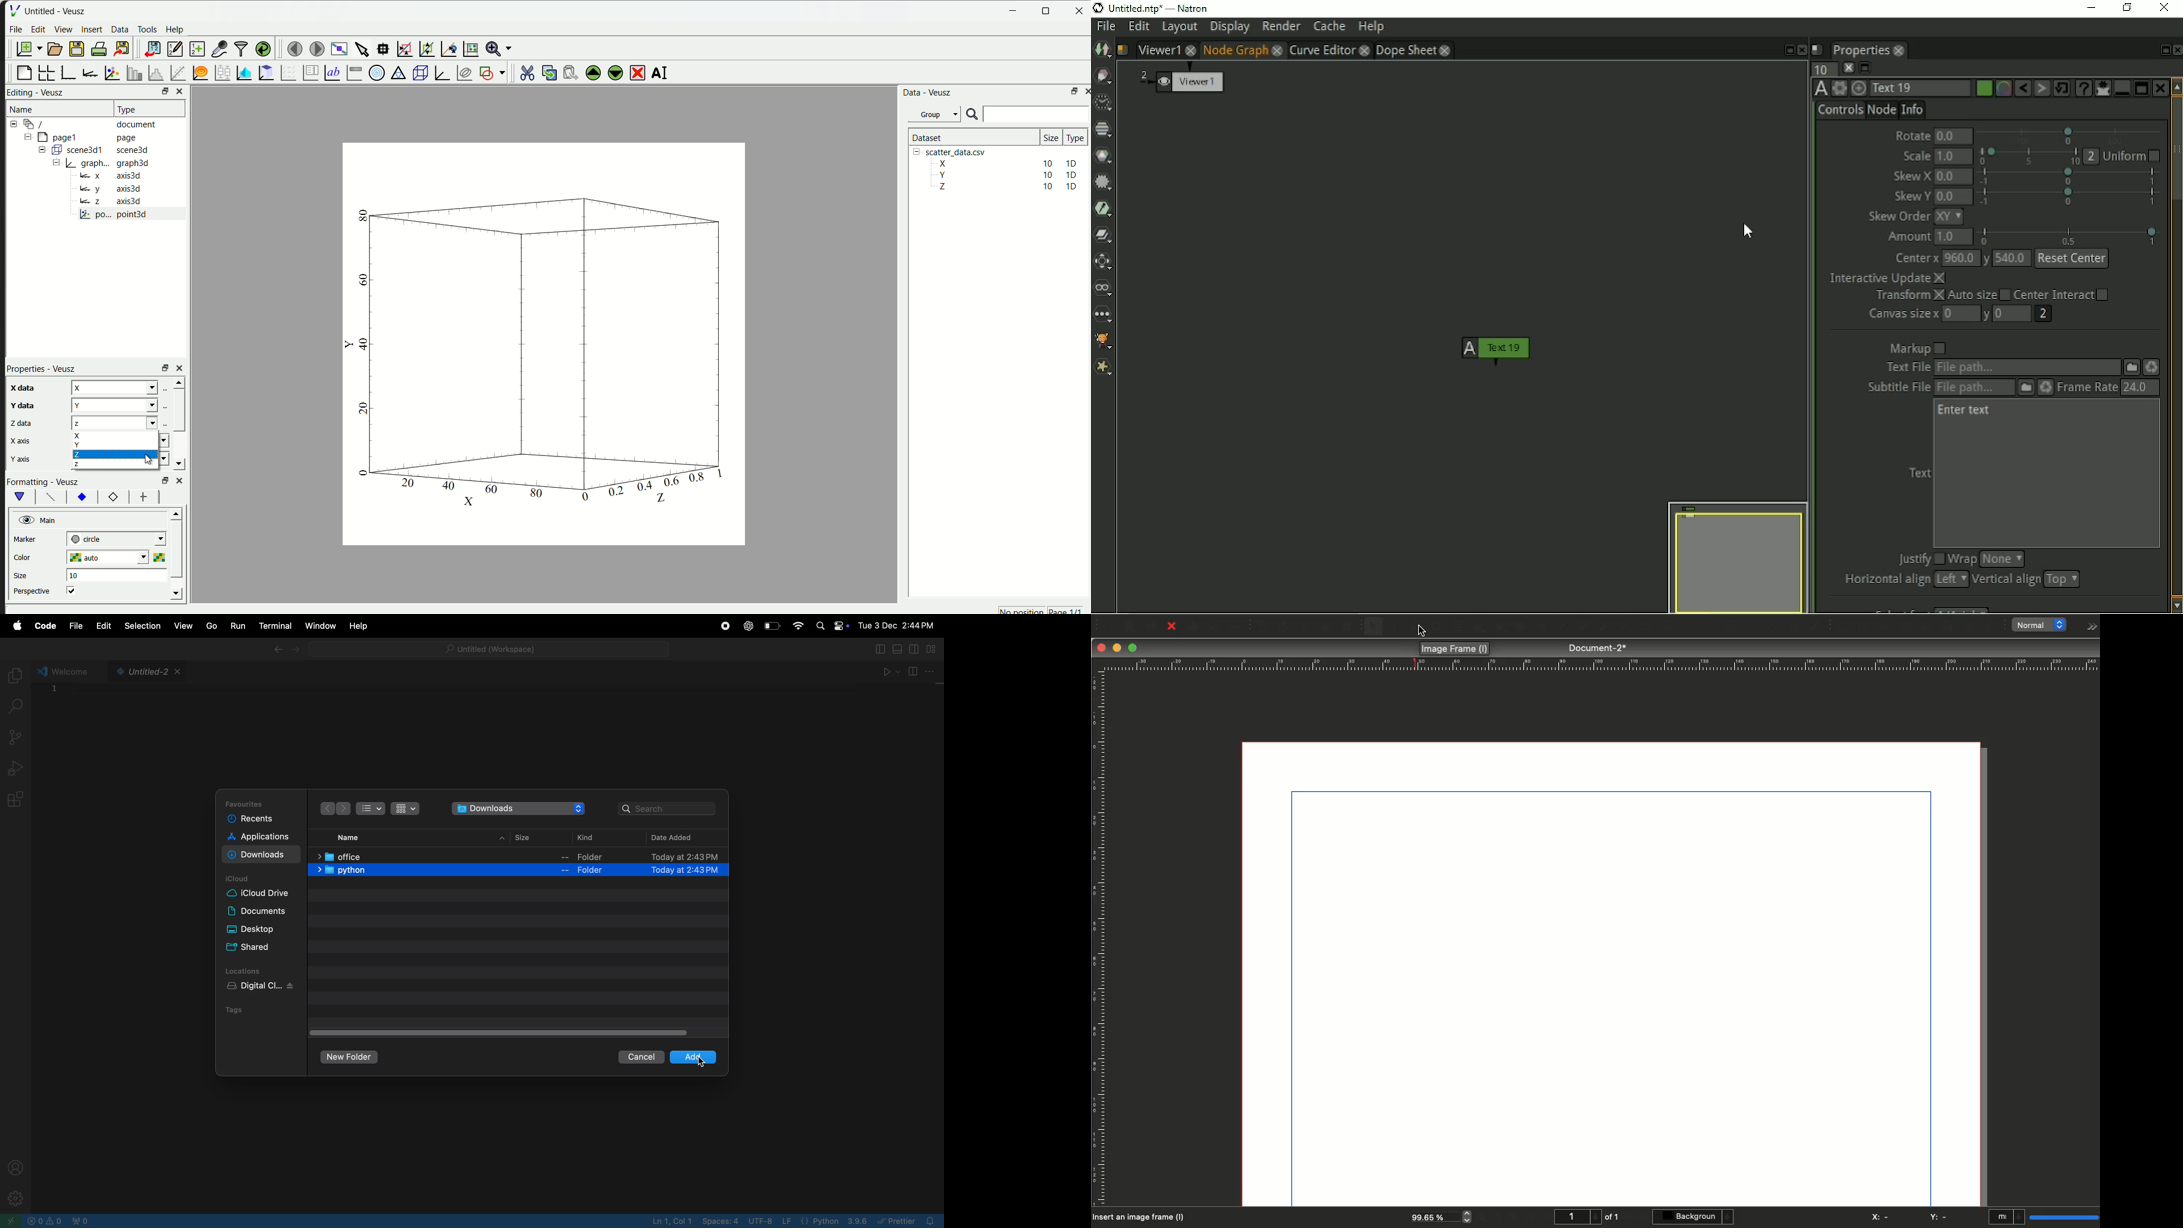 Image resolution: width=2184 pixels, height=1232 pixels. Describe the element at coordinates (909, 1221) in the screenshot. I see `prettier extensions` at that location.